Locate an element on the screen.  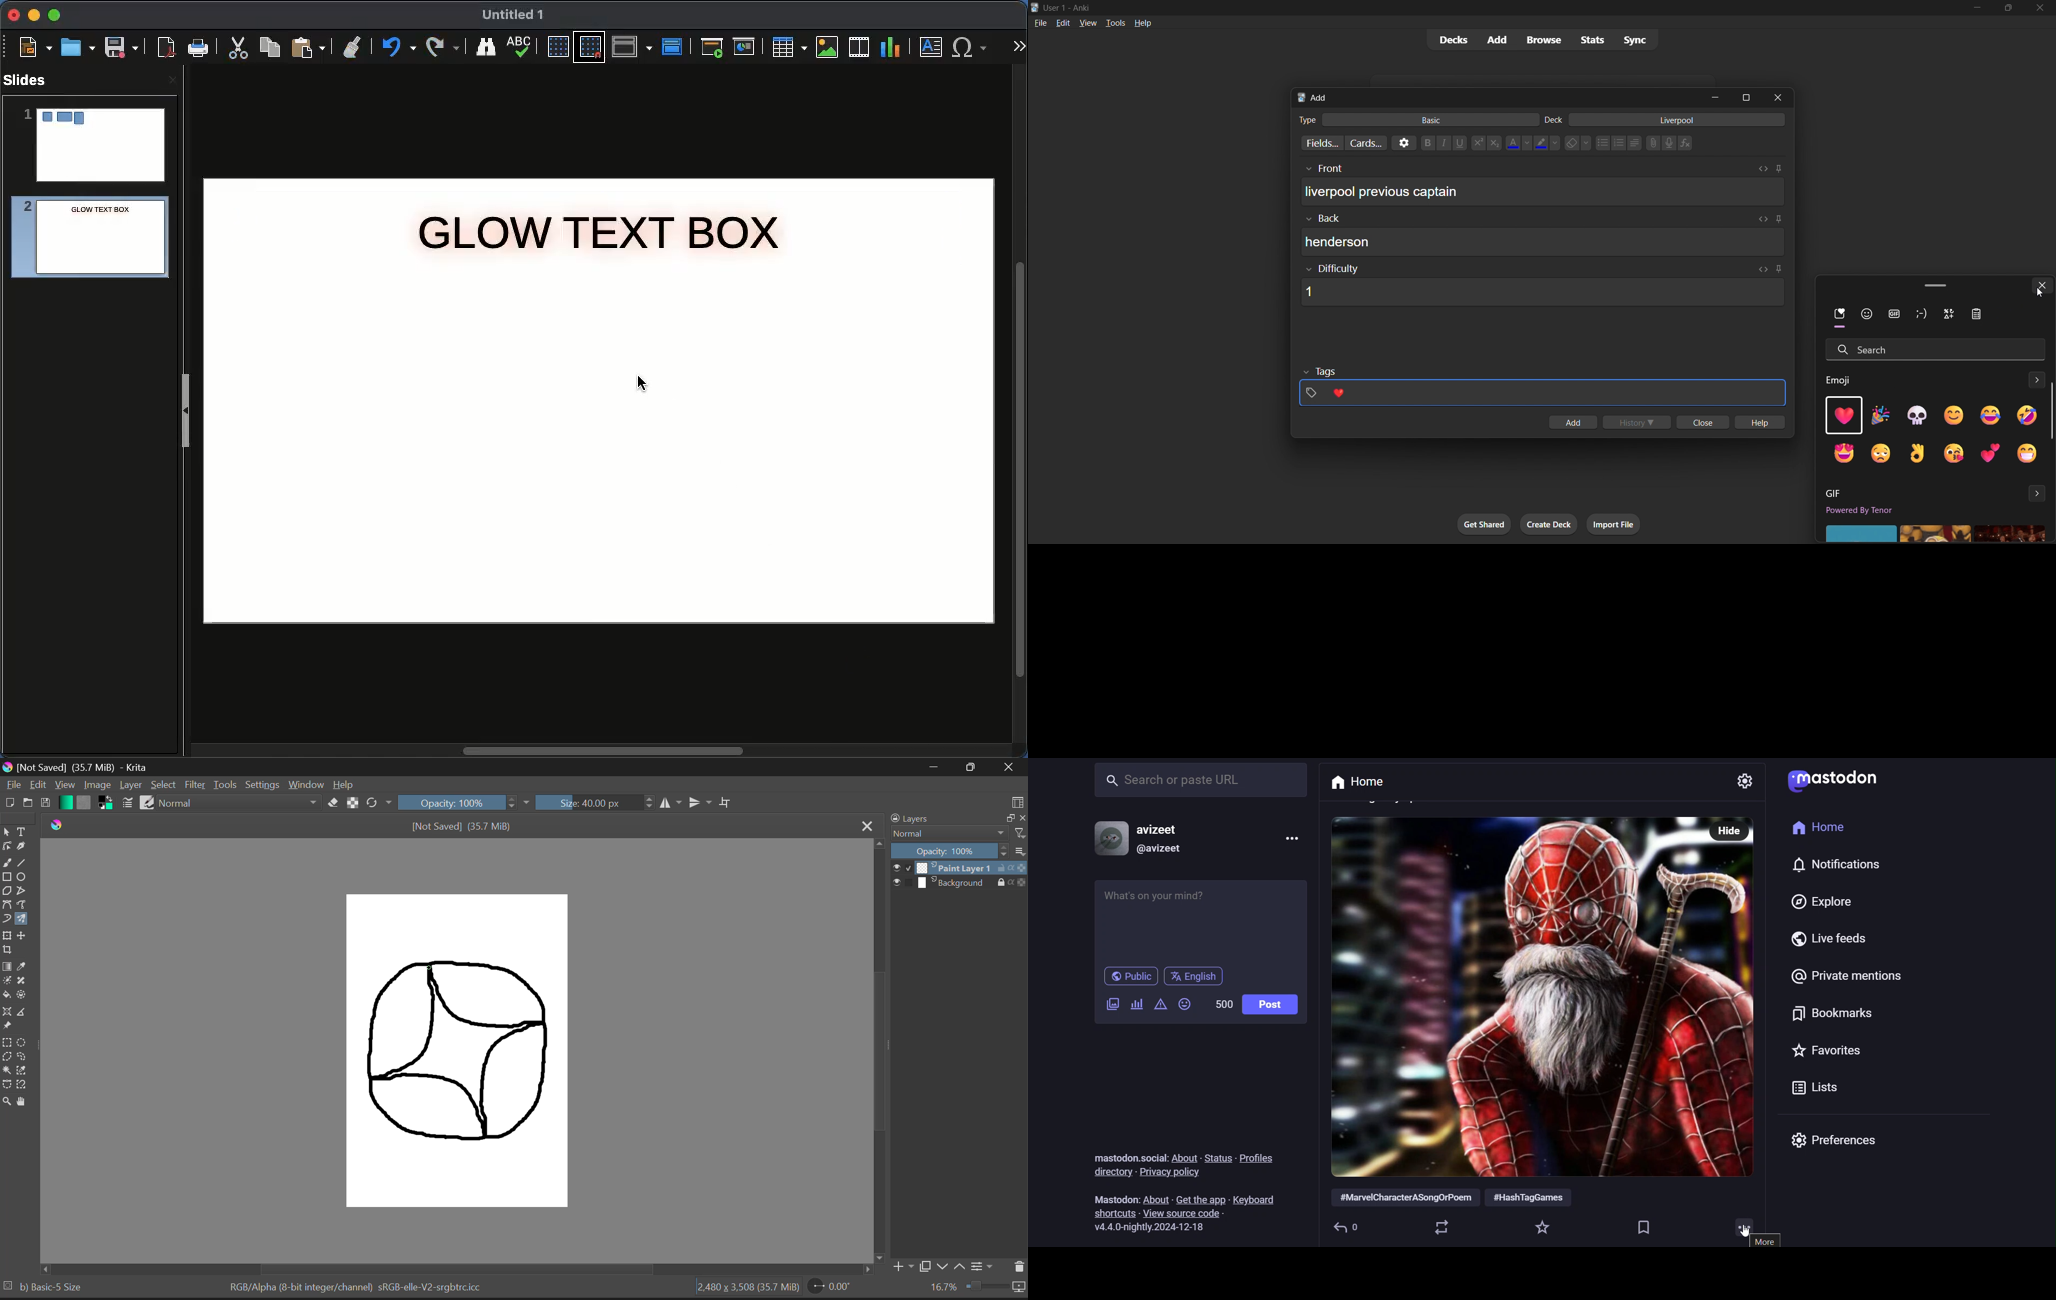
Lock Al is located at coordinates (351, 803).